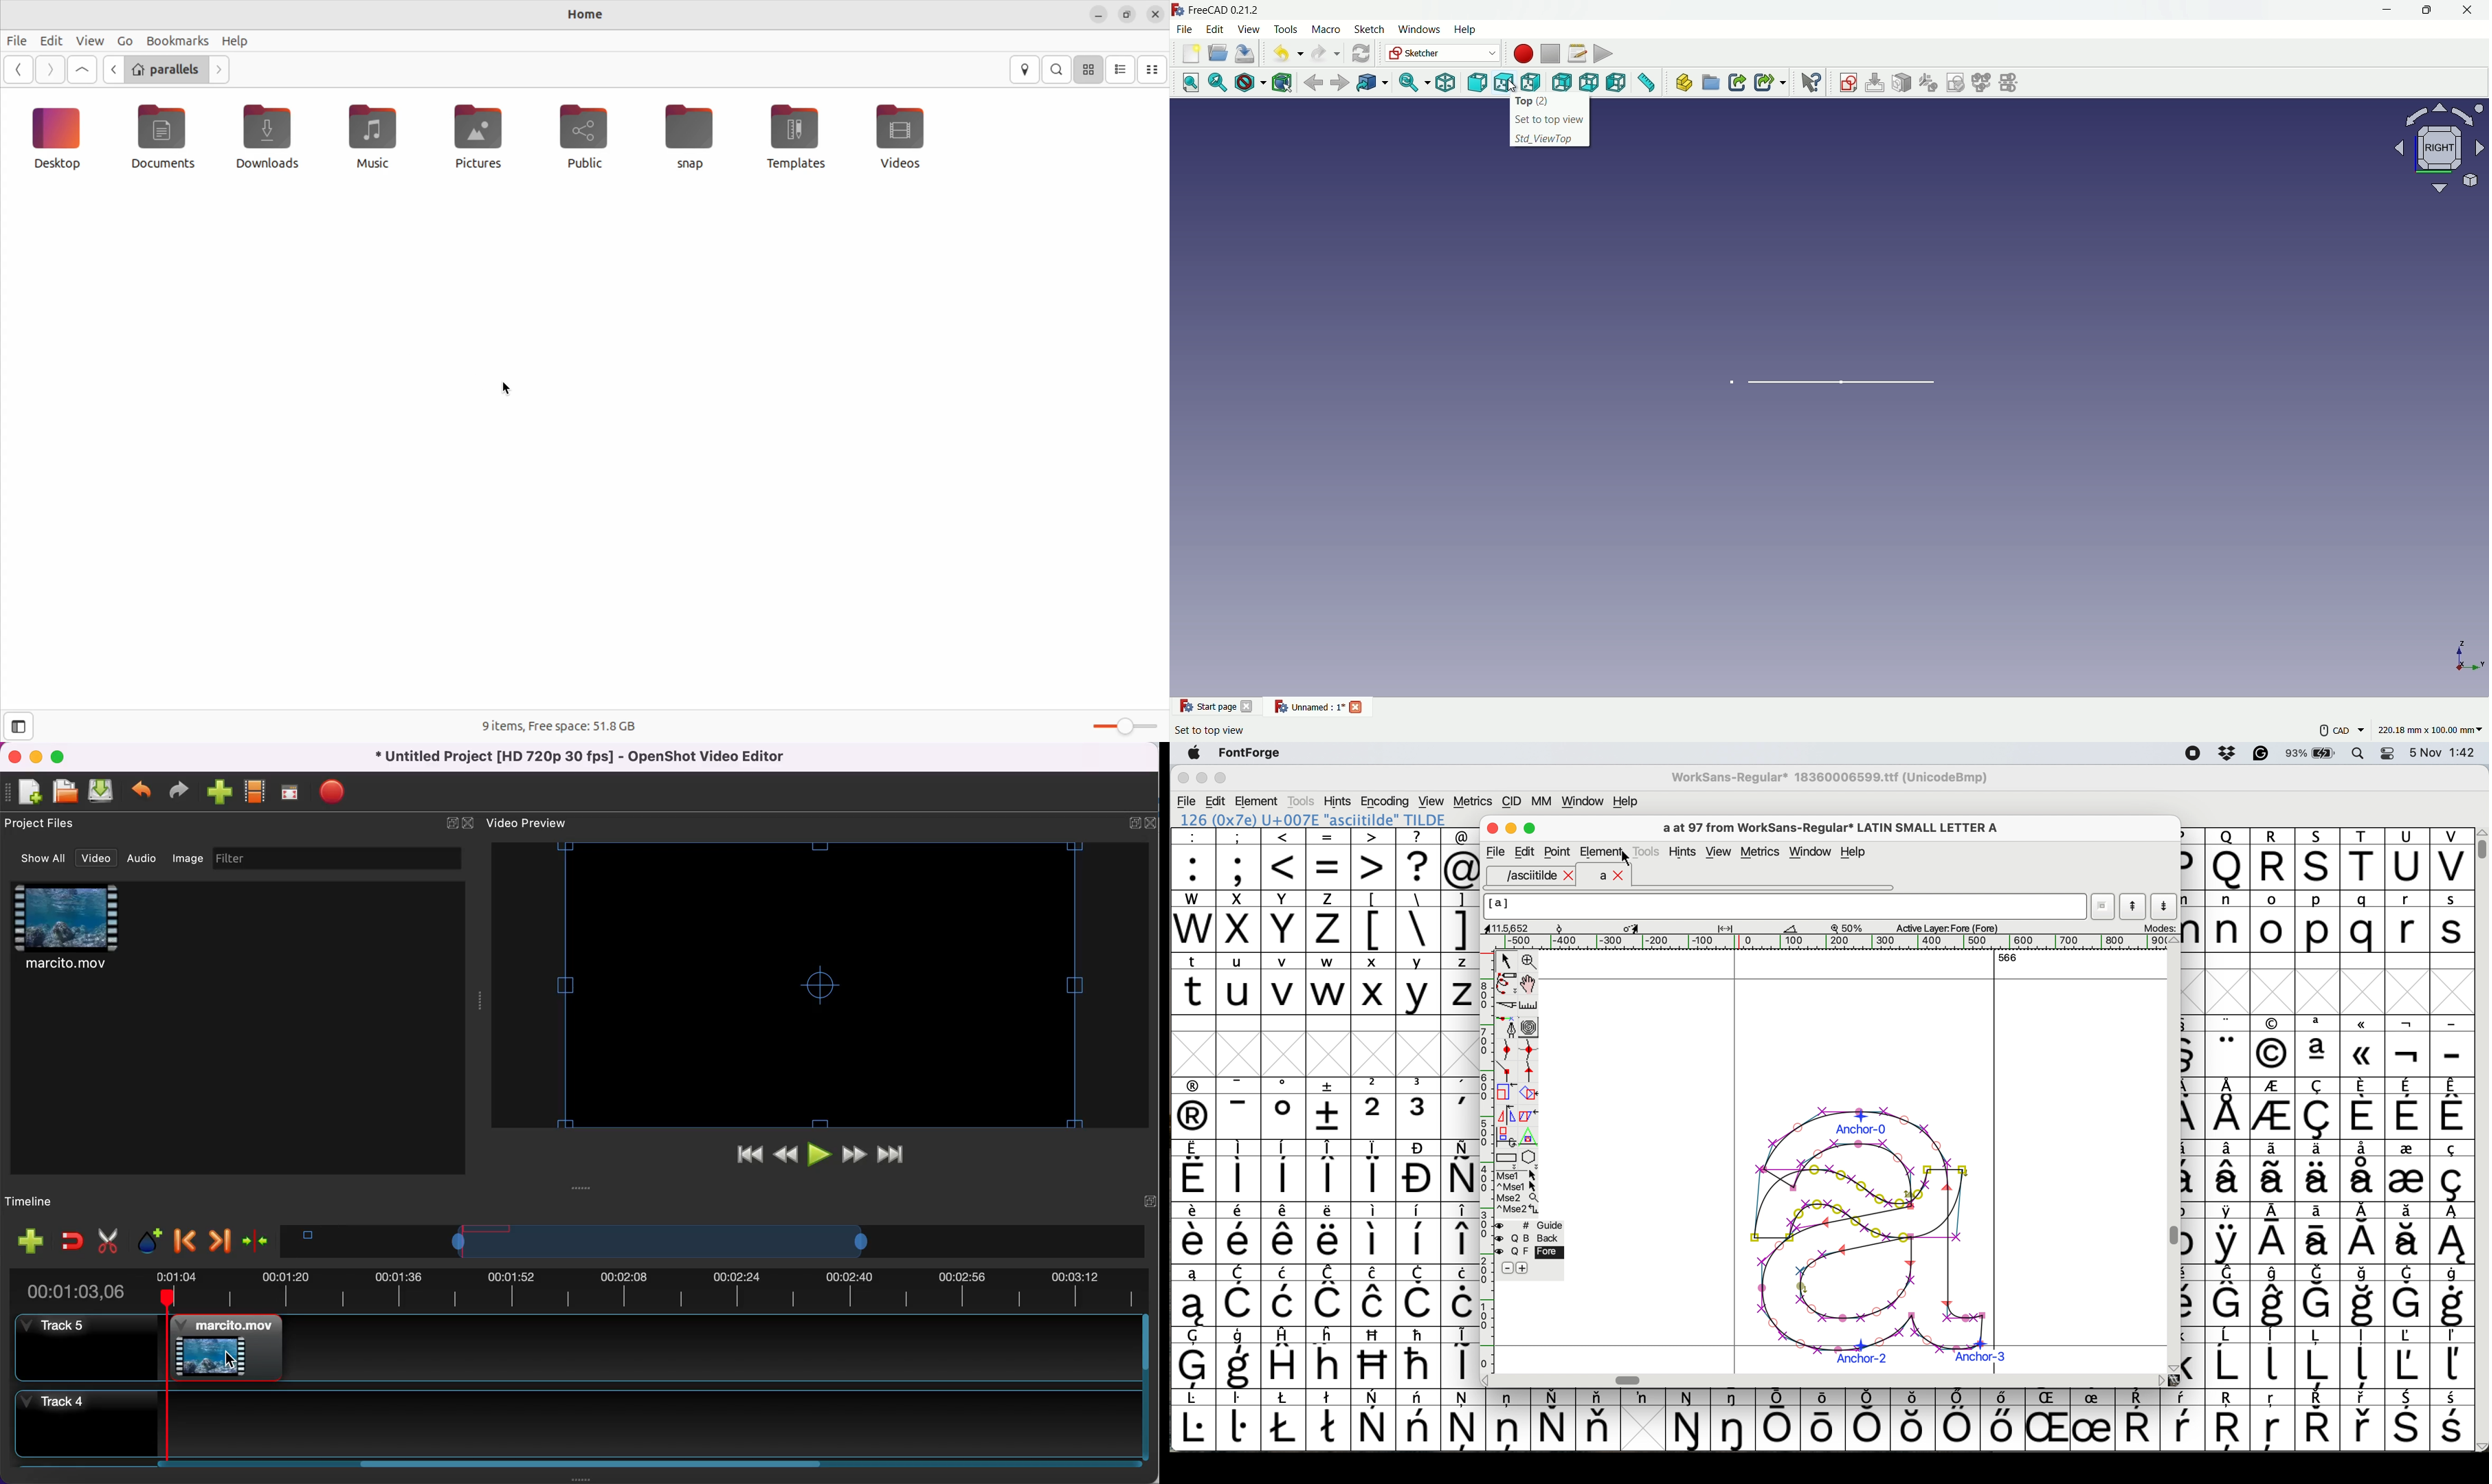 The image size is (2492, 1484). What do you see at coordinates (854, 1156) in the screenshot?
I see `fast forward` at bounding box center [854, 1156].